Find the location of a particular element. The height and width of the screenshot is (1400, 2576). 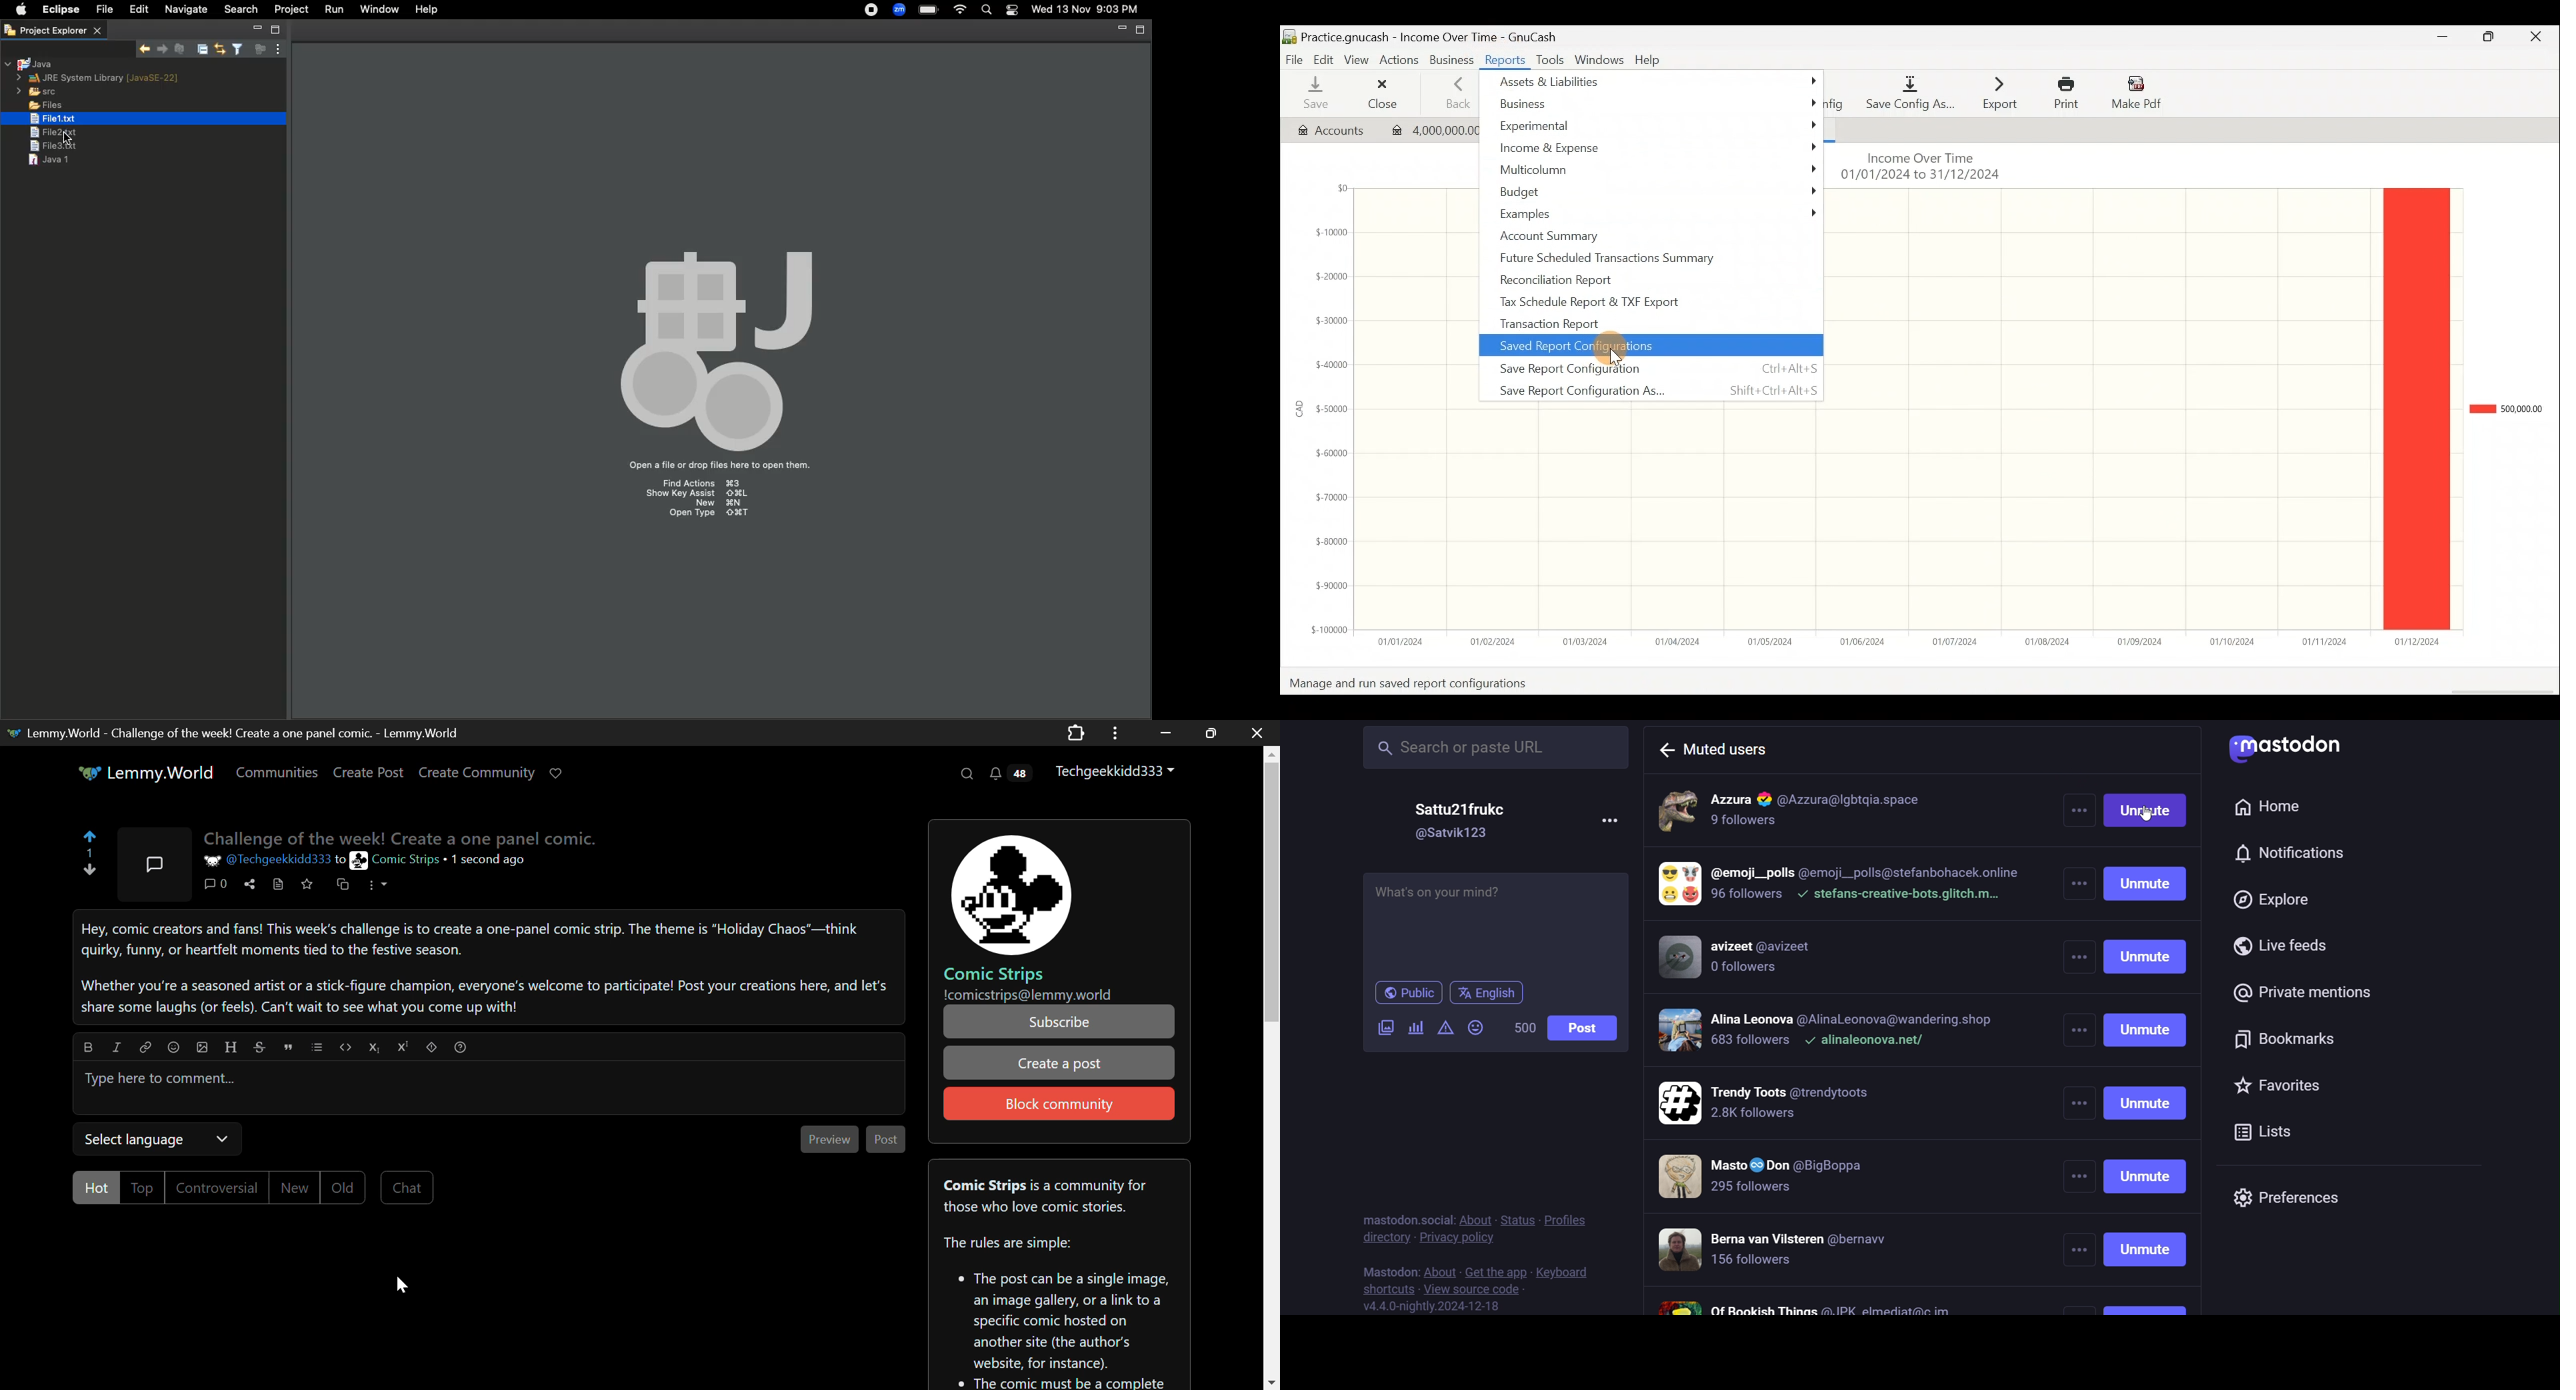

Examples is located at coordinates (1650, 214).